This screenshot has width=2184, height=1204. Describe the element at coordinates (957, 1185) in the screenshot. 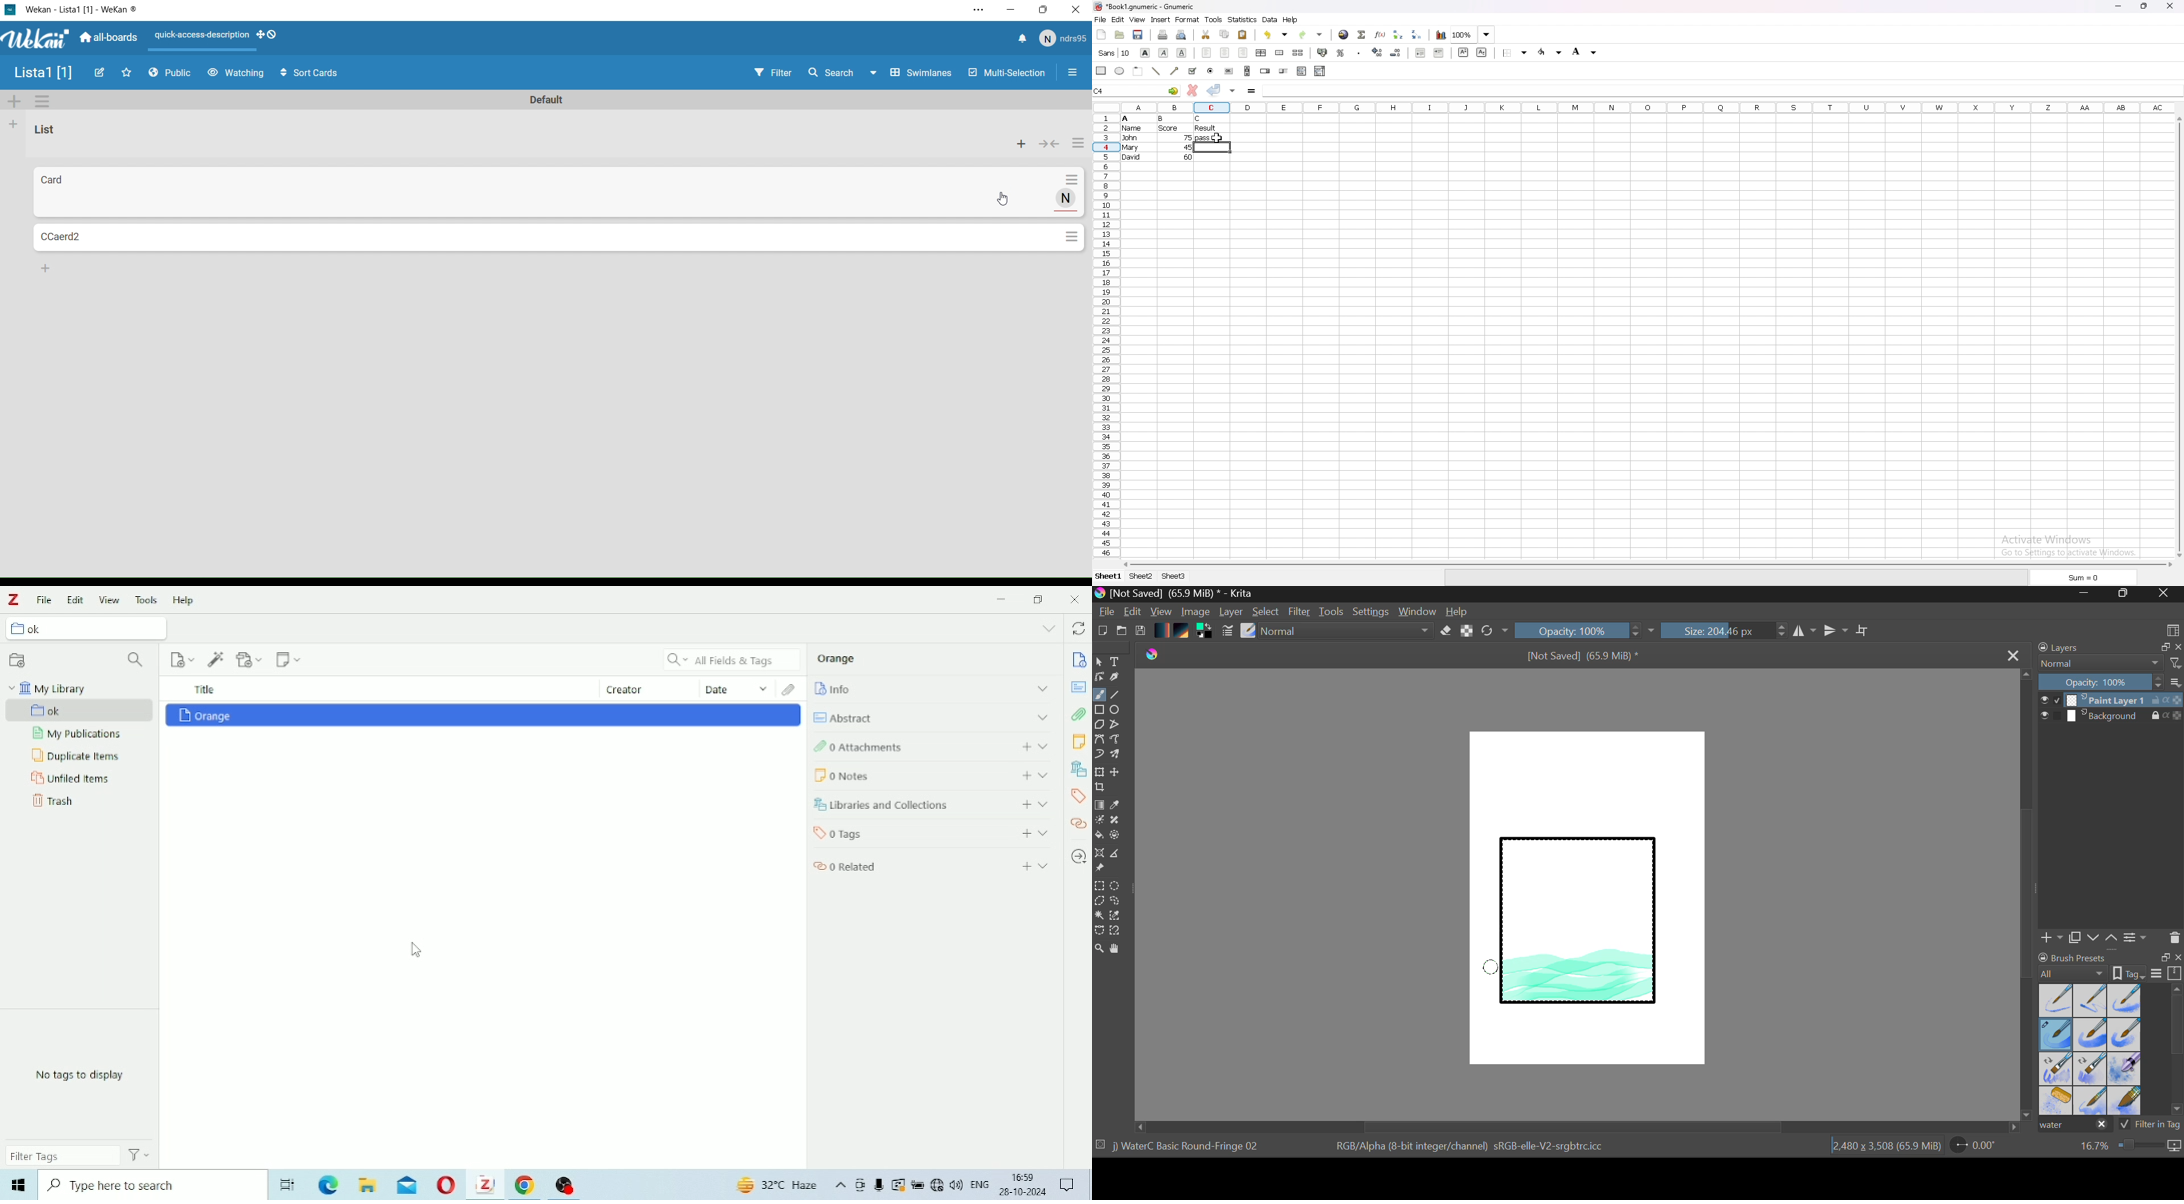

I see `Speakers` at that location.